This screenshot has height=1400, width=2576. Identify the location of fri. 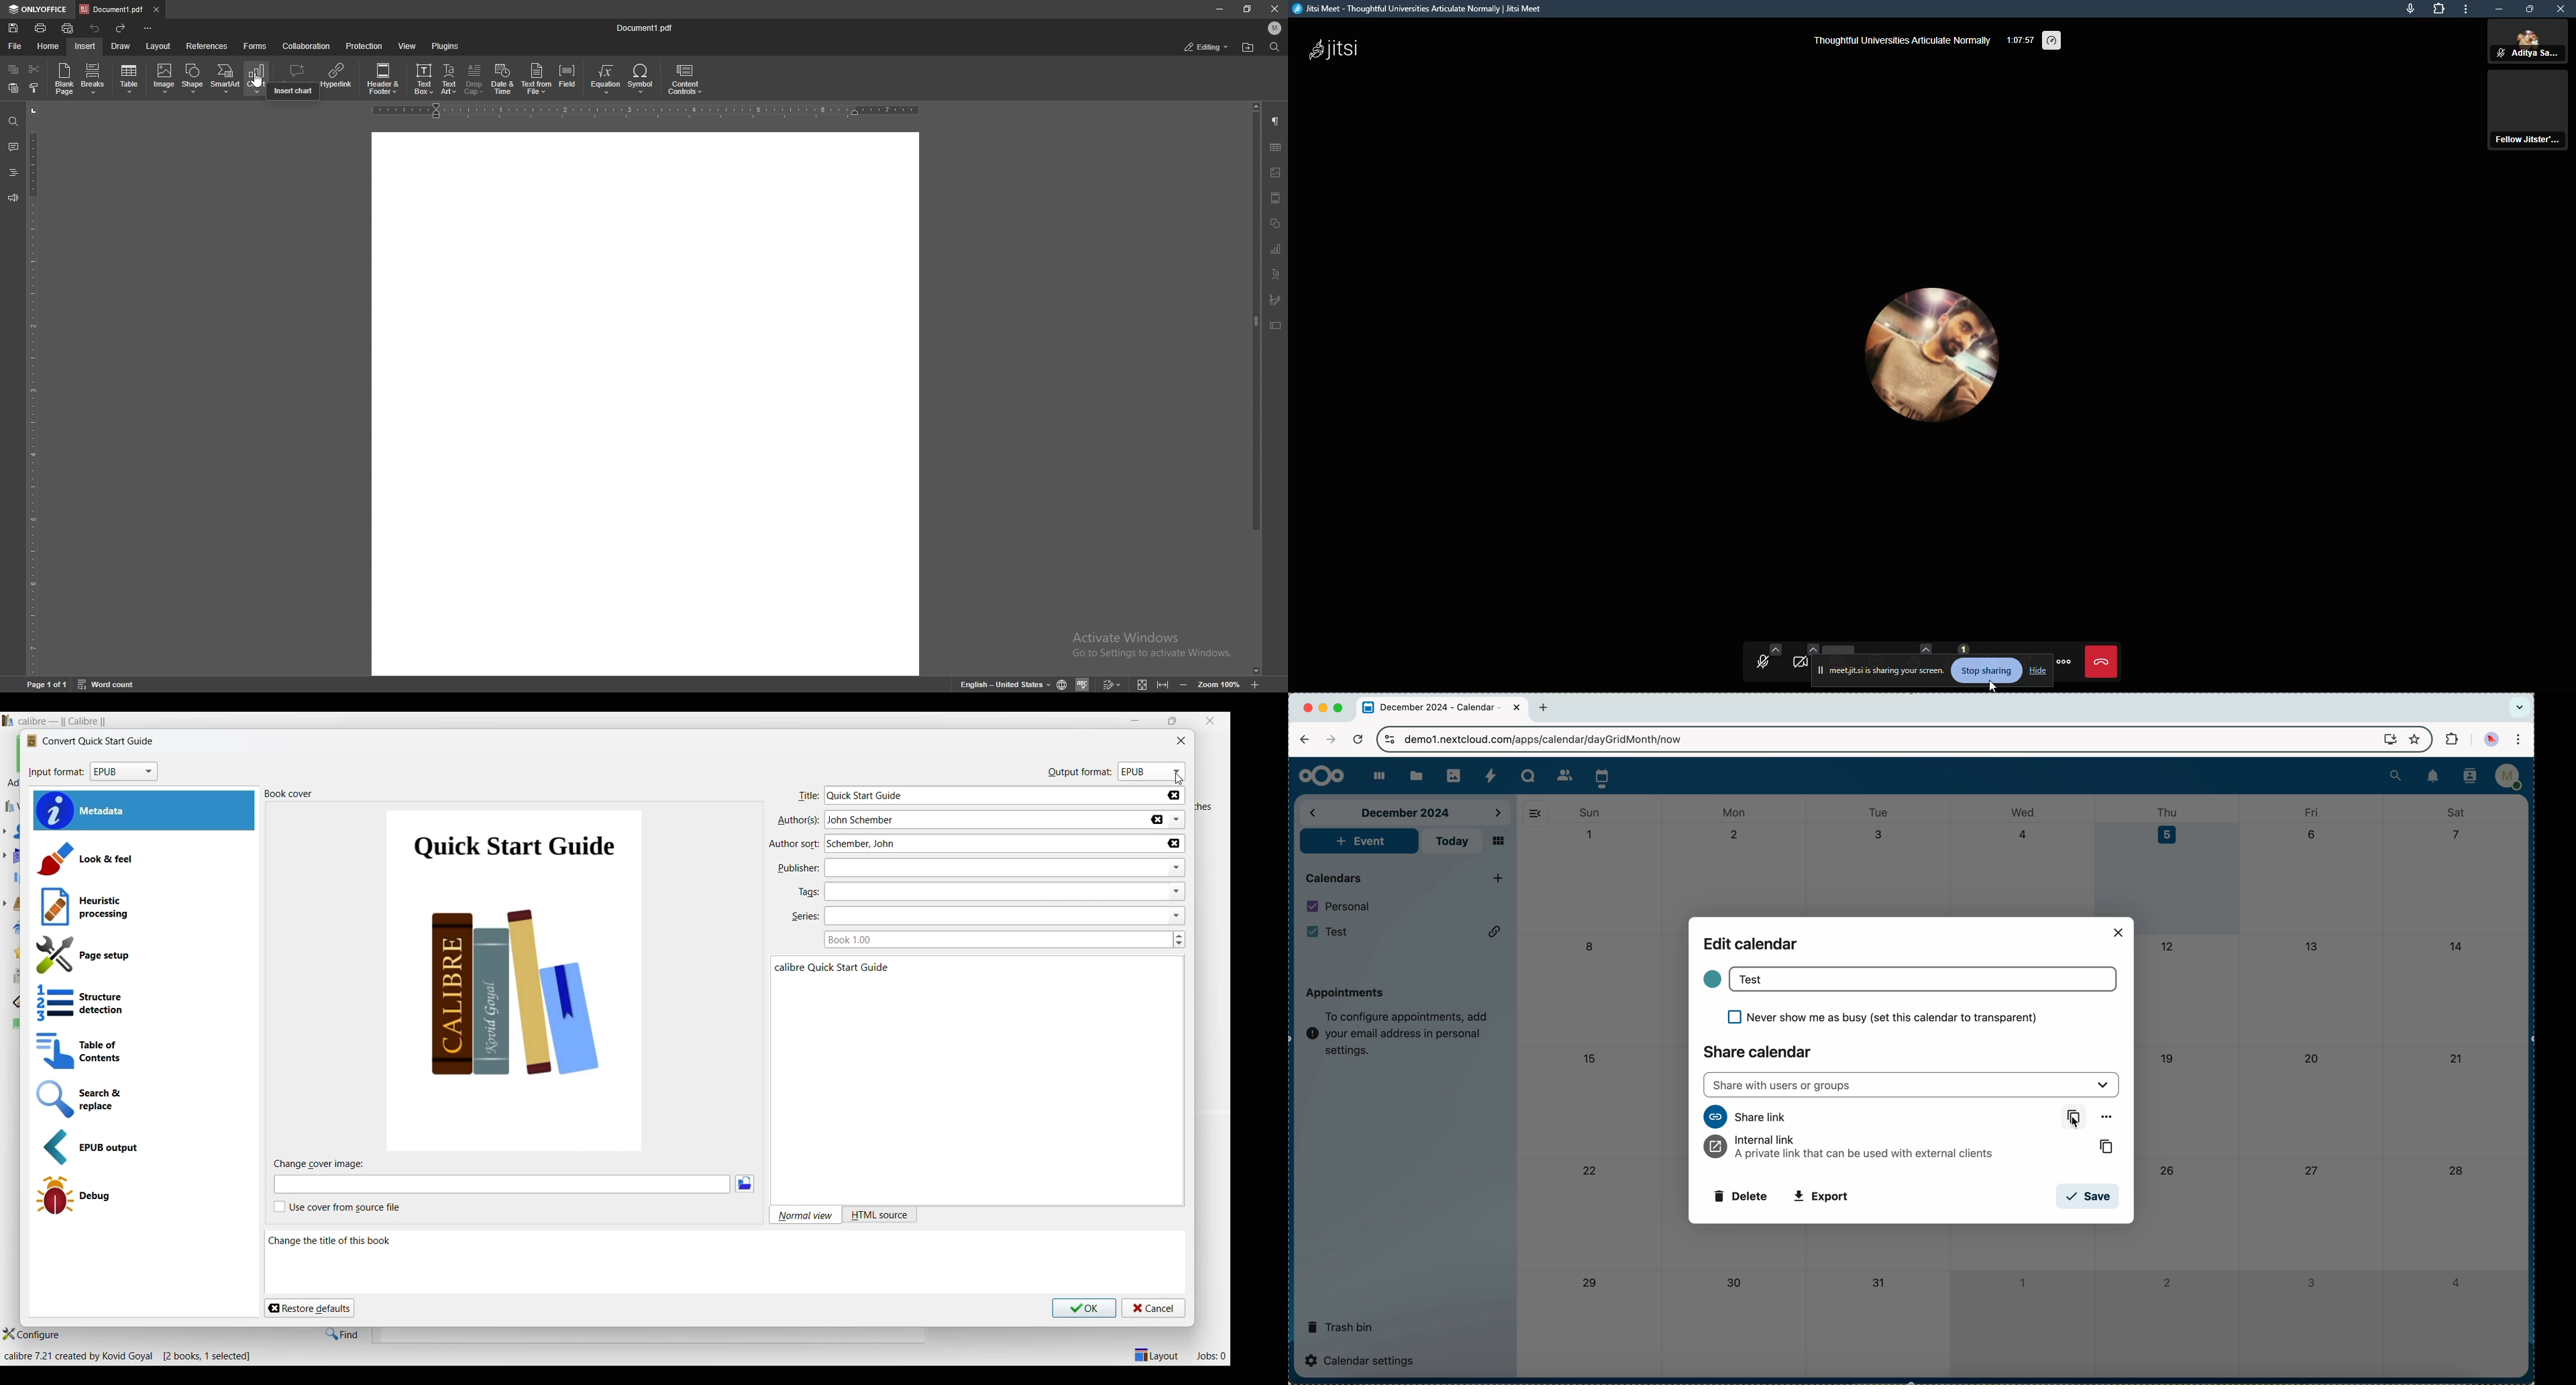
(2310, 812).